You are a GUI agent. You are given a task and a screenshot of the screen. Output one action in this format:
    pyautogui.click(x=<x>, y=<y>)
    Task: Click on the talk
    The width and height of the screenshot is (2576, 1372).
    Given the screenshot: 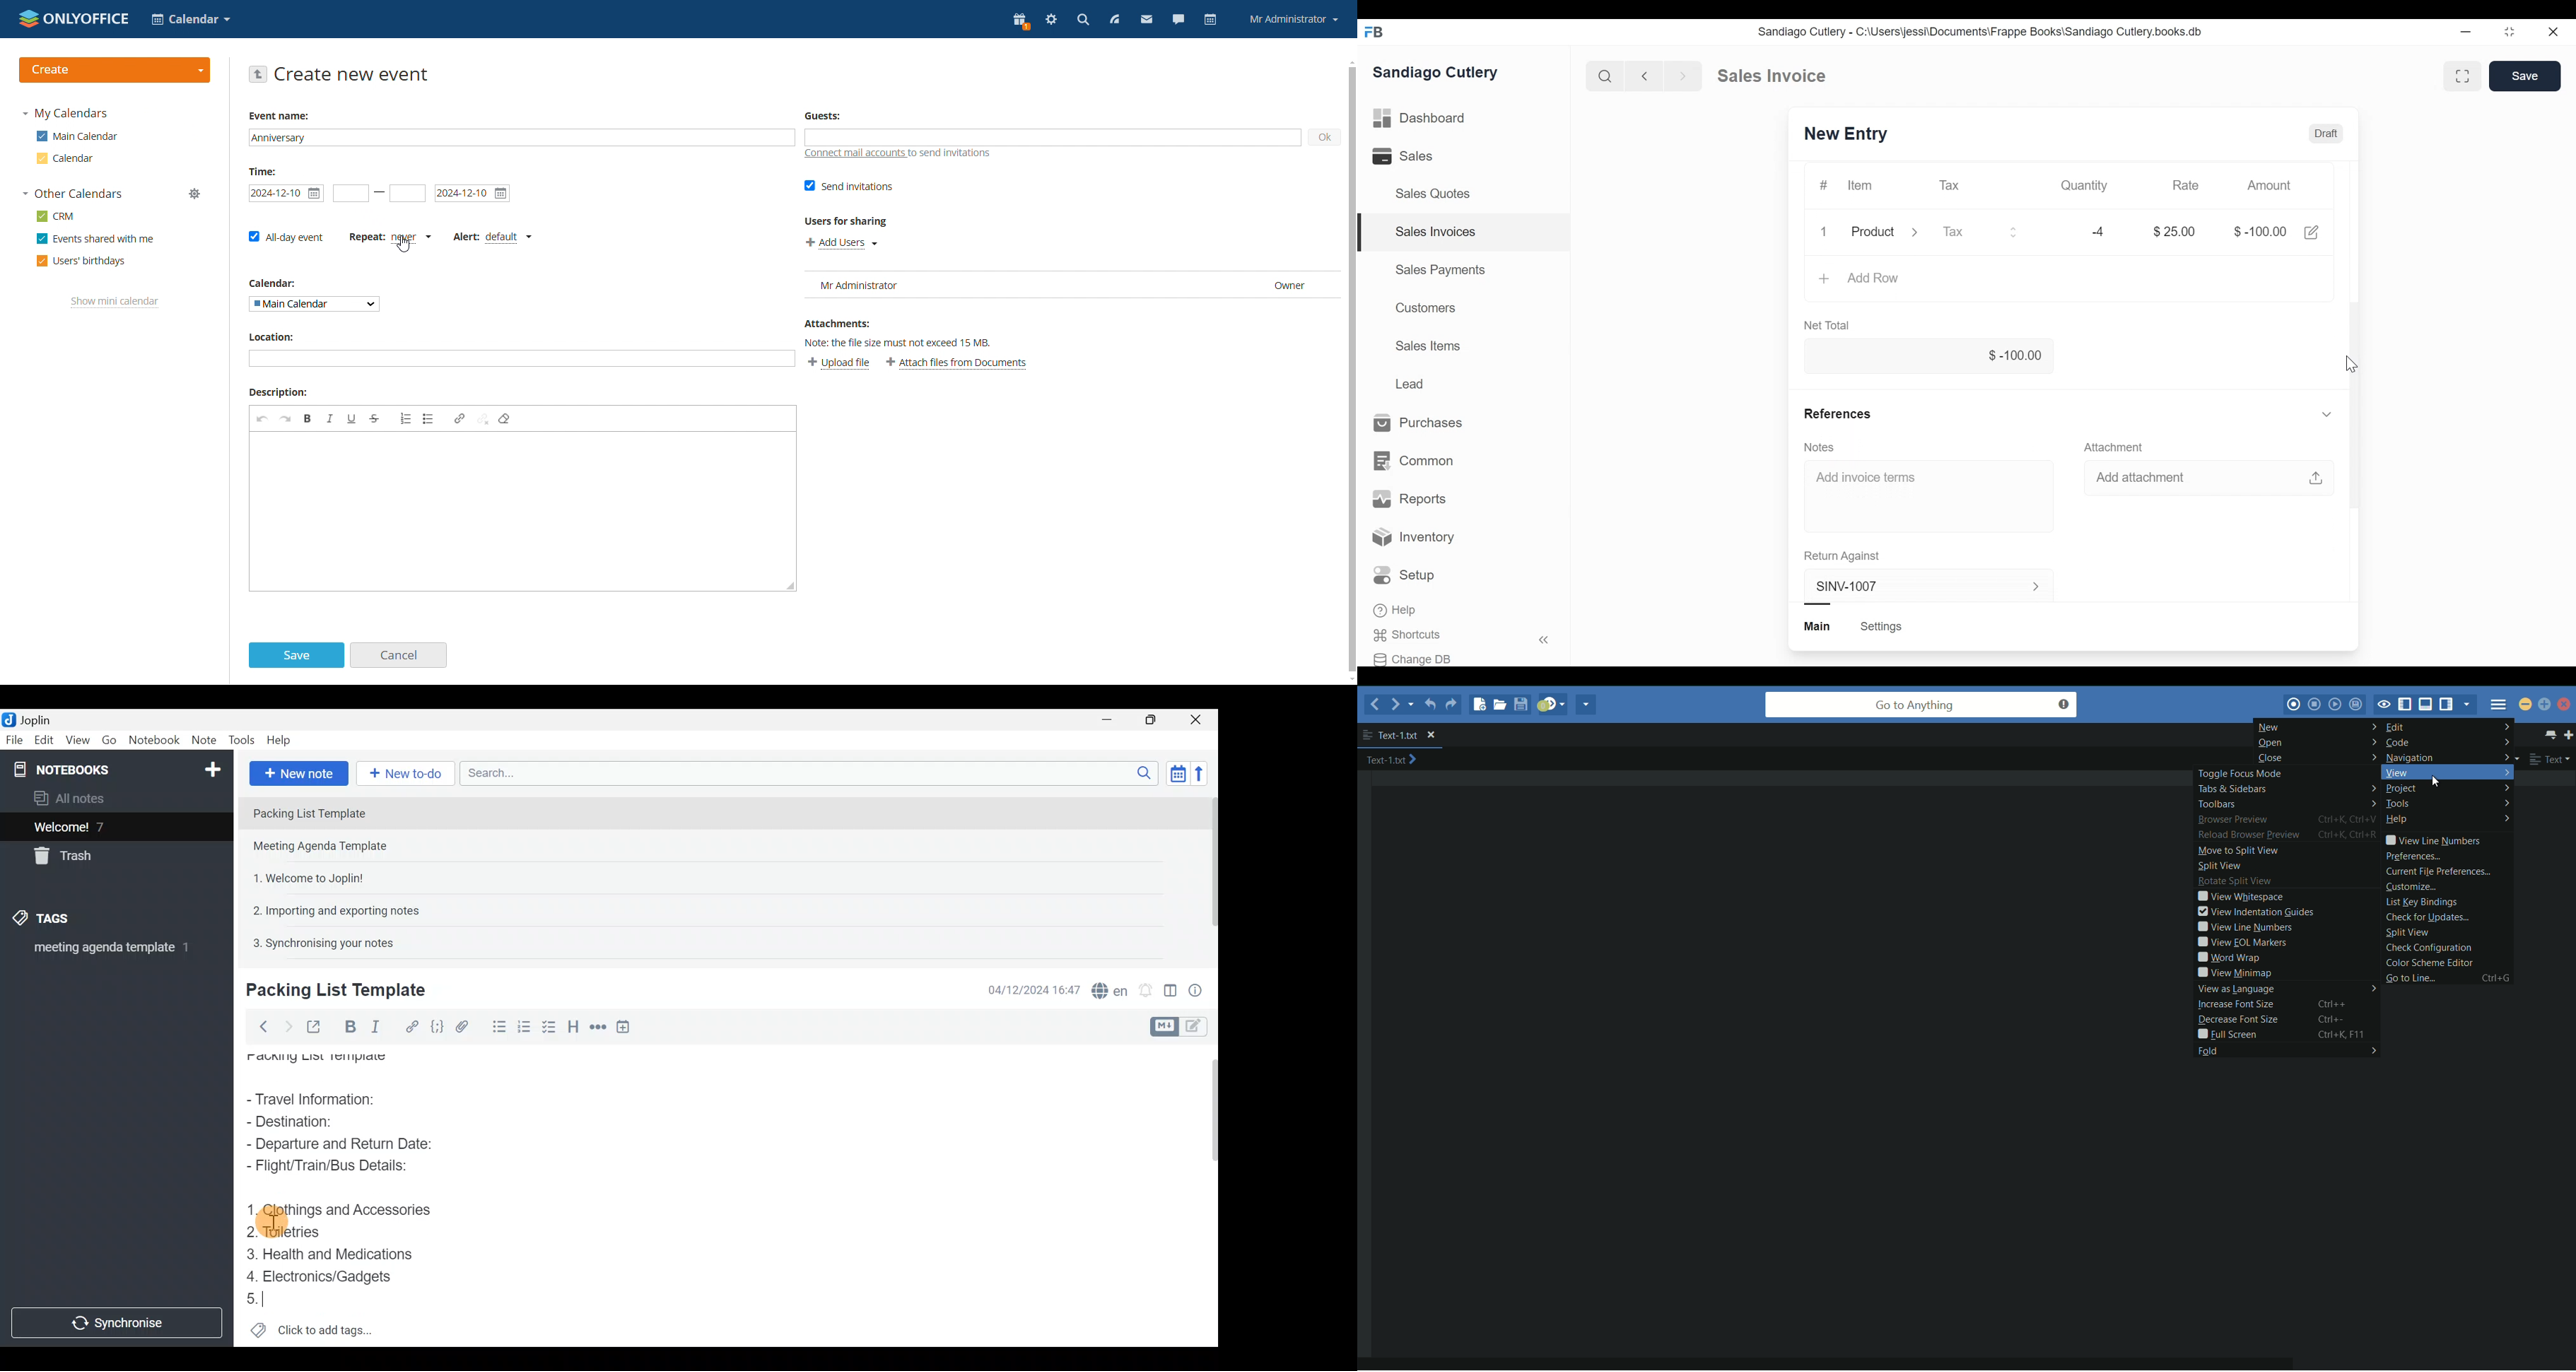 What is the action you would take?
    pyautogui.click(x=1177, y=20)
    